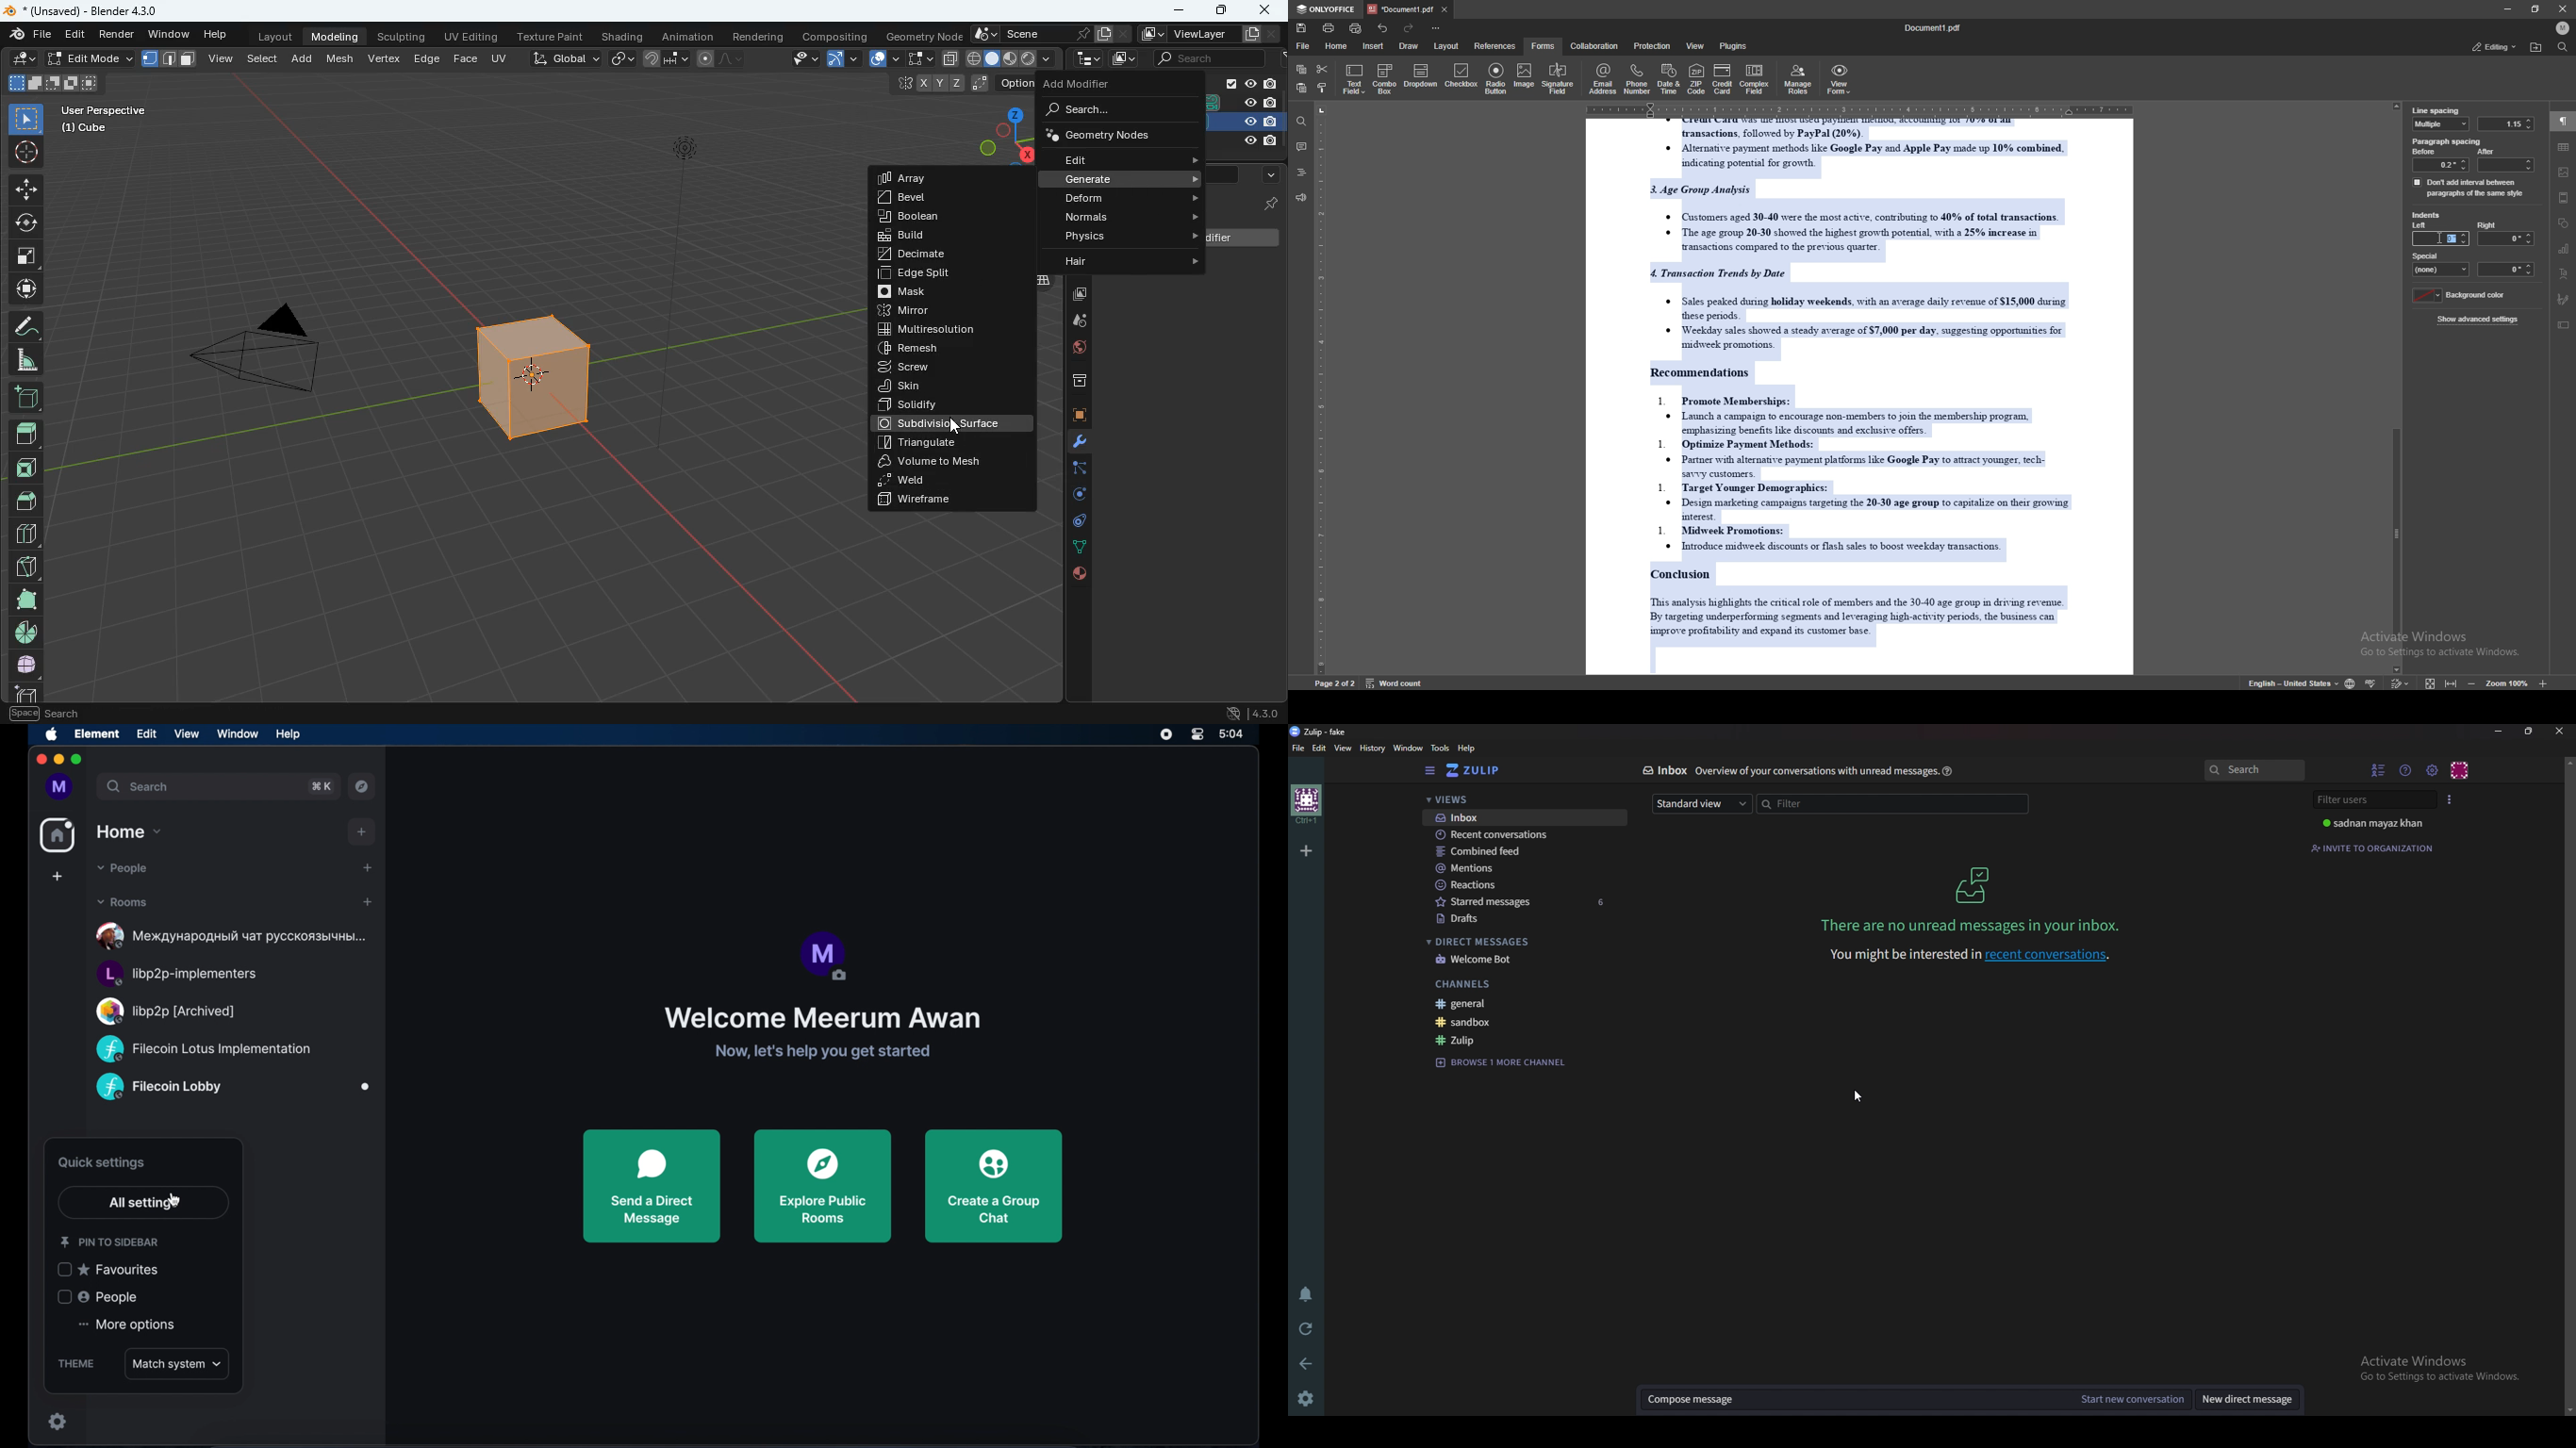 The width and height of the screenshot is (2576, 1456). I want to click on physics, so click(1114, 237).